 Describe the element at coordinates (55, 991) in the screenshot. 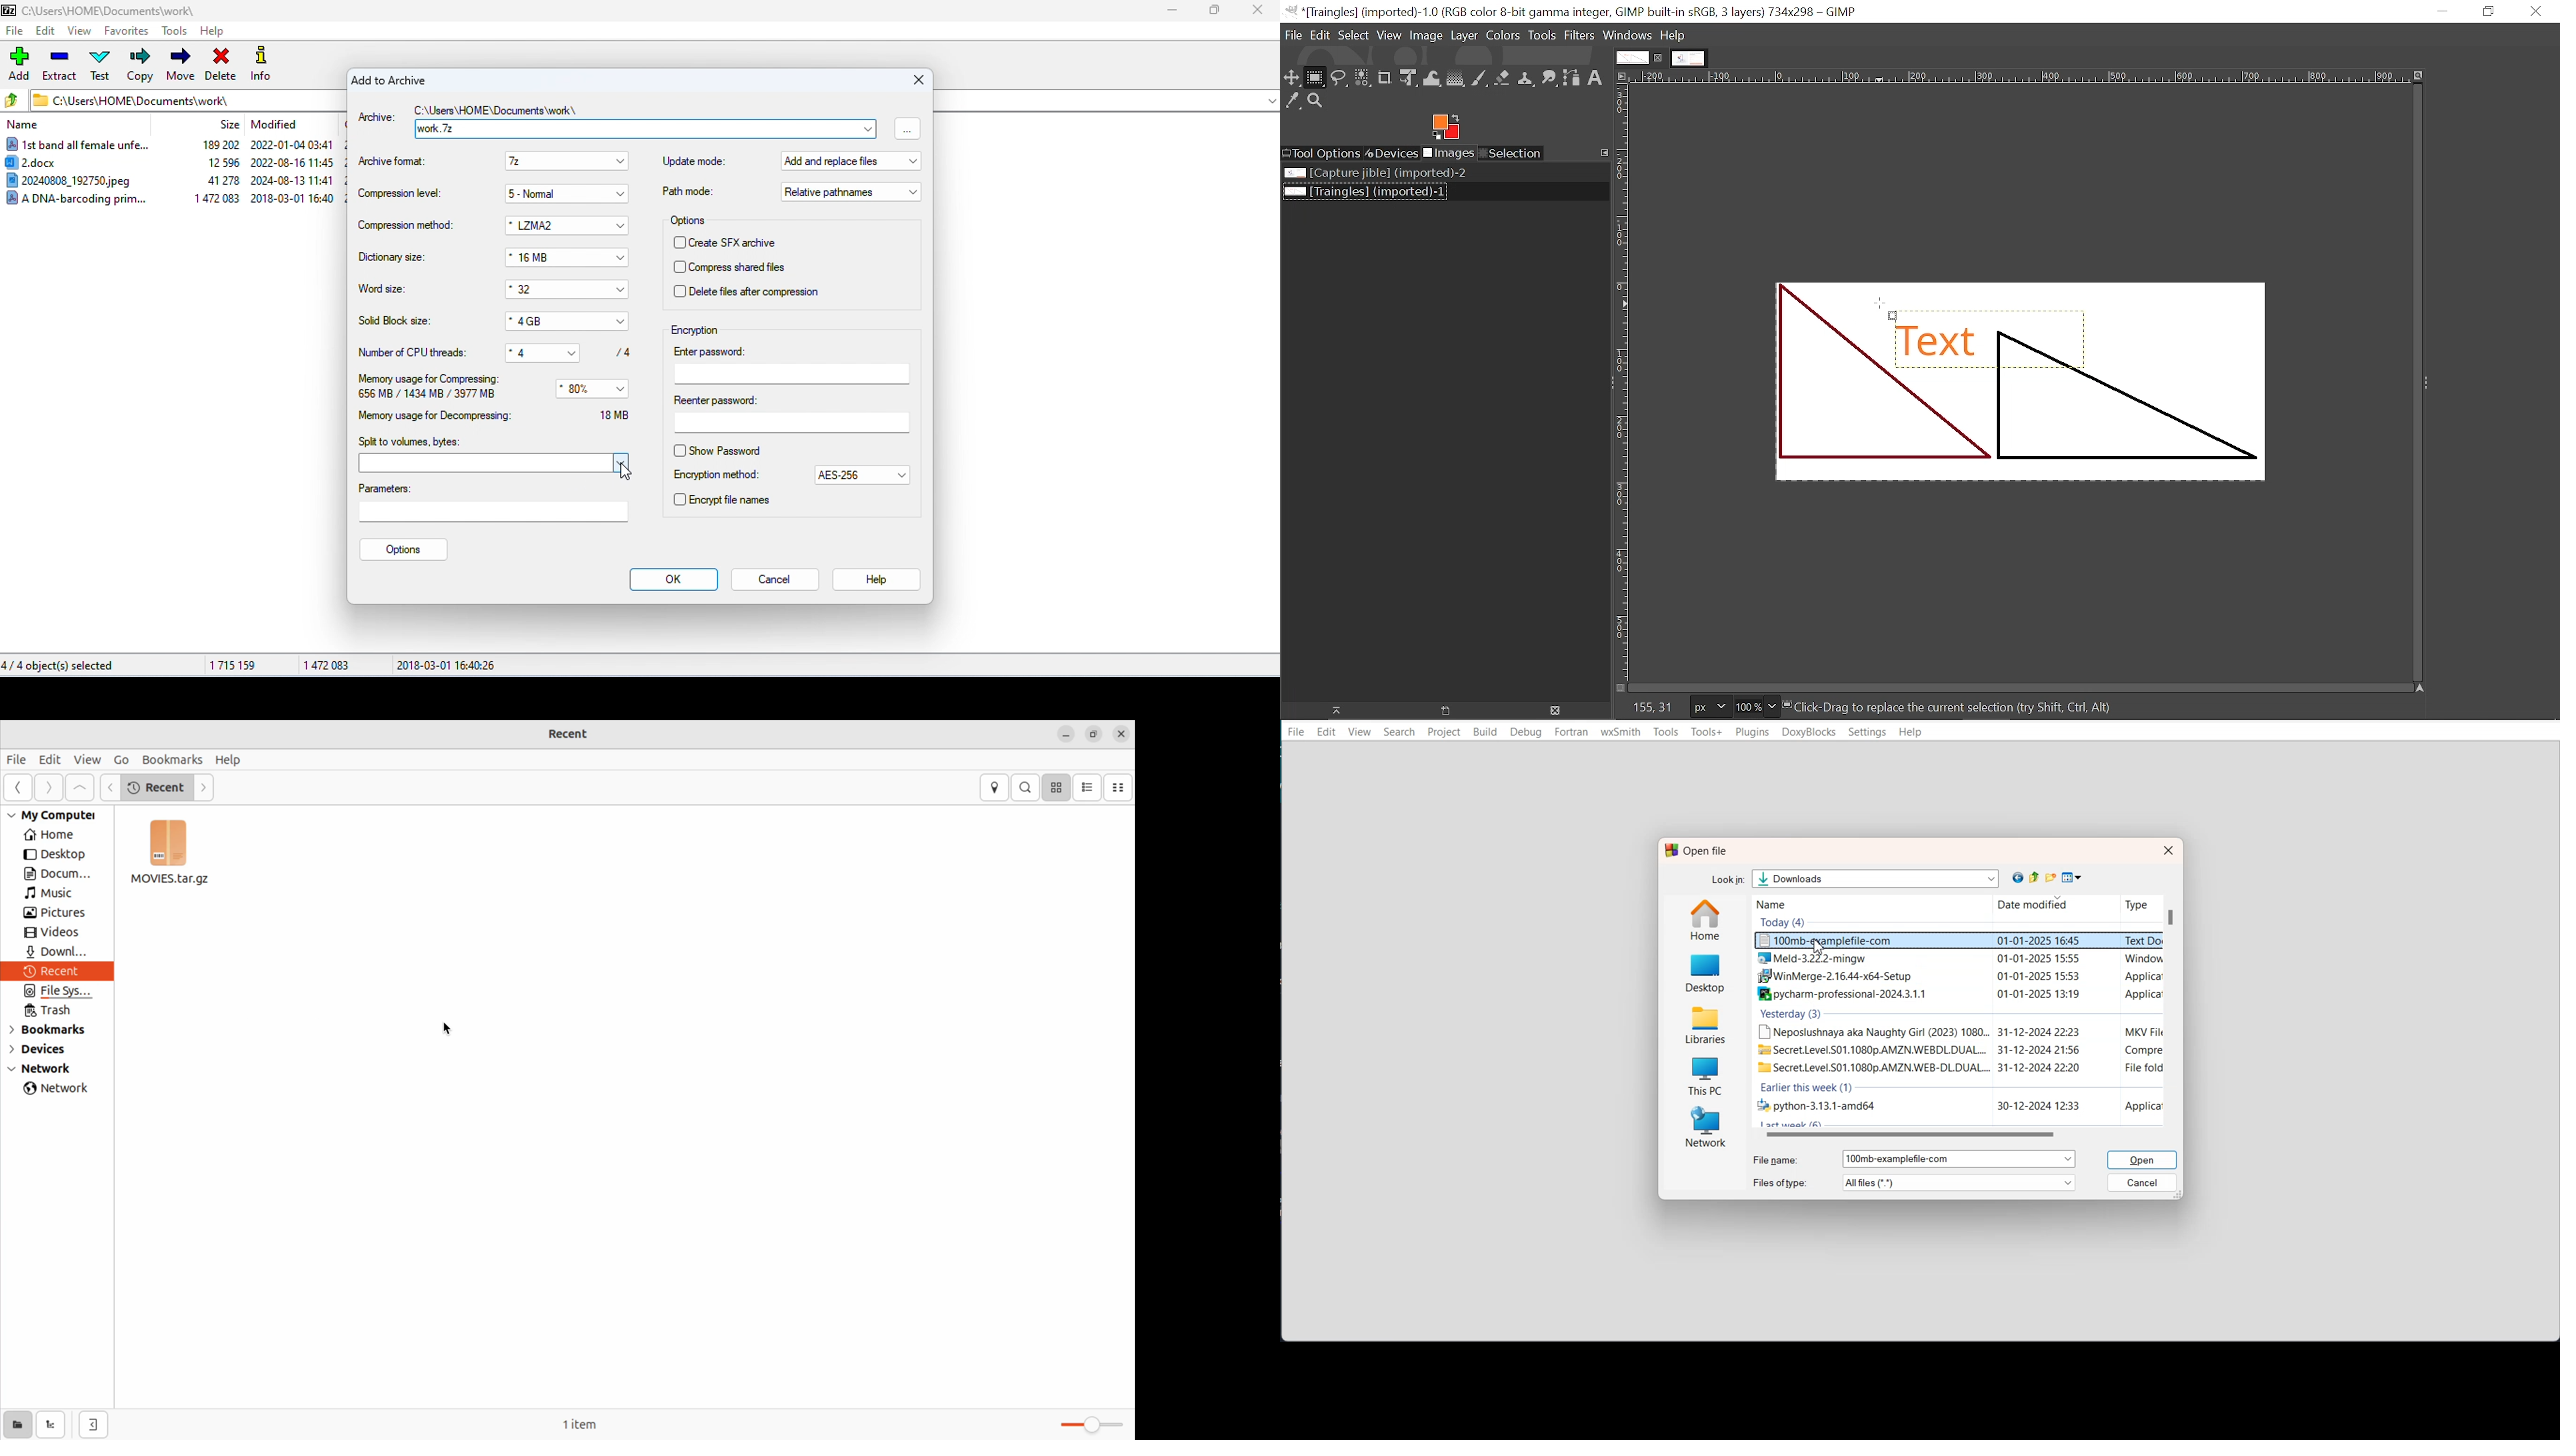

I see `file system` at that location.